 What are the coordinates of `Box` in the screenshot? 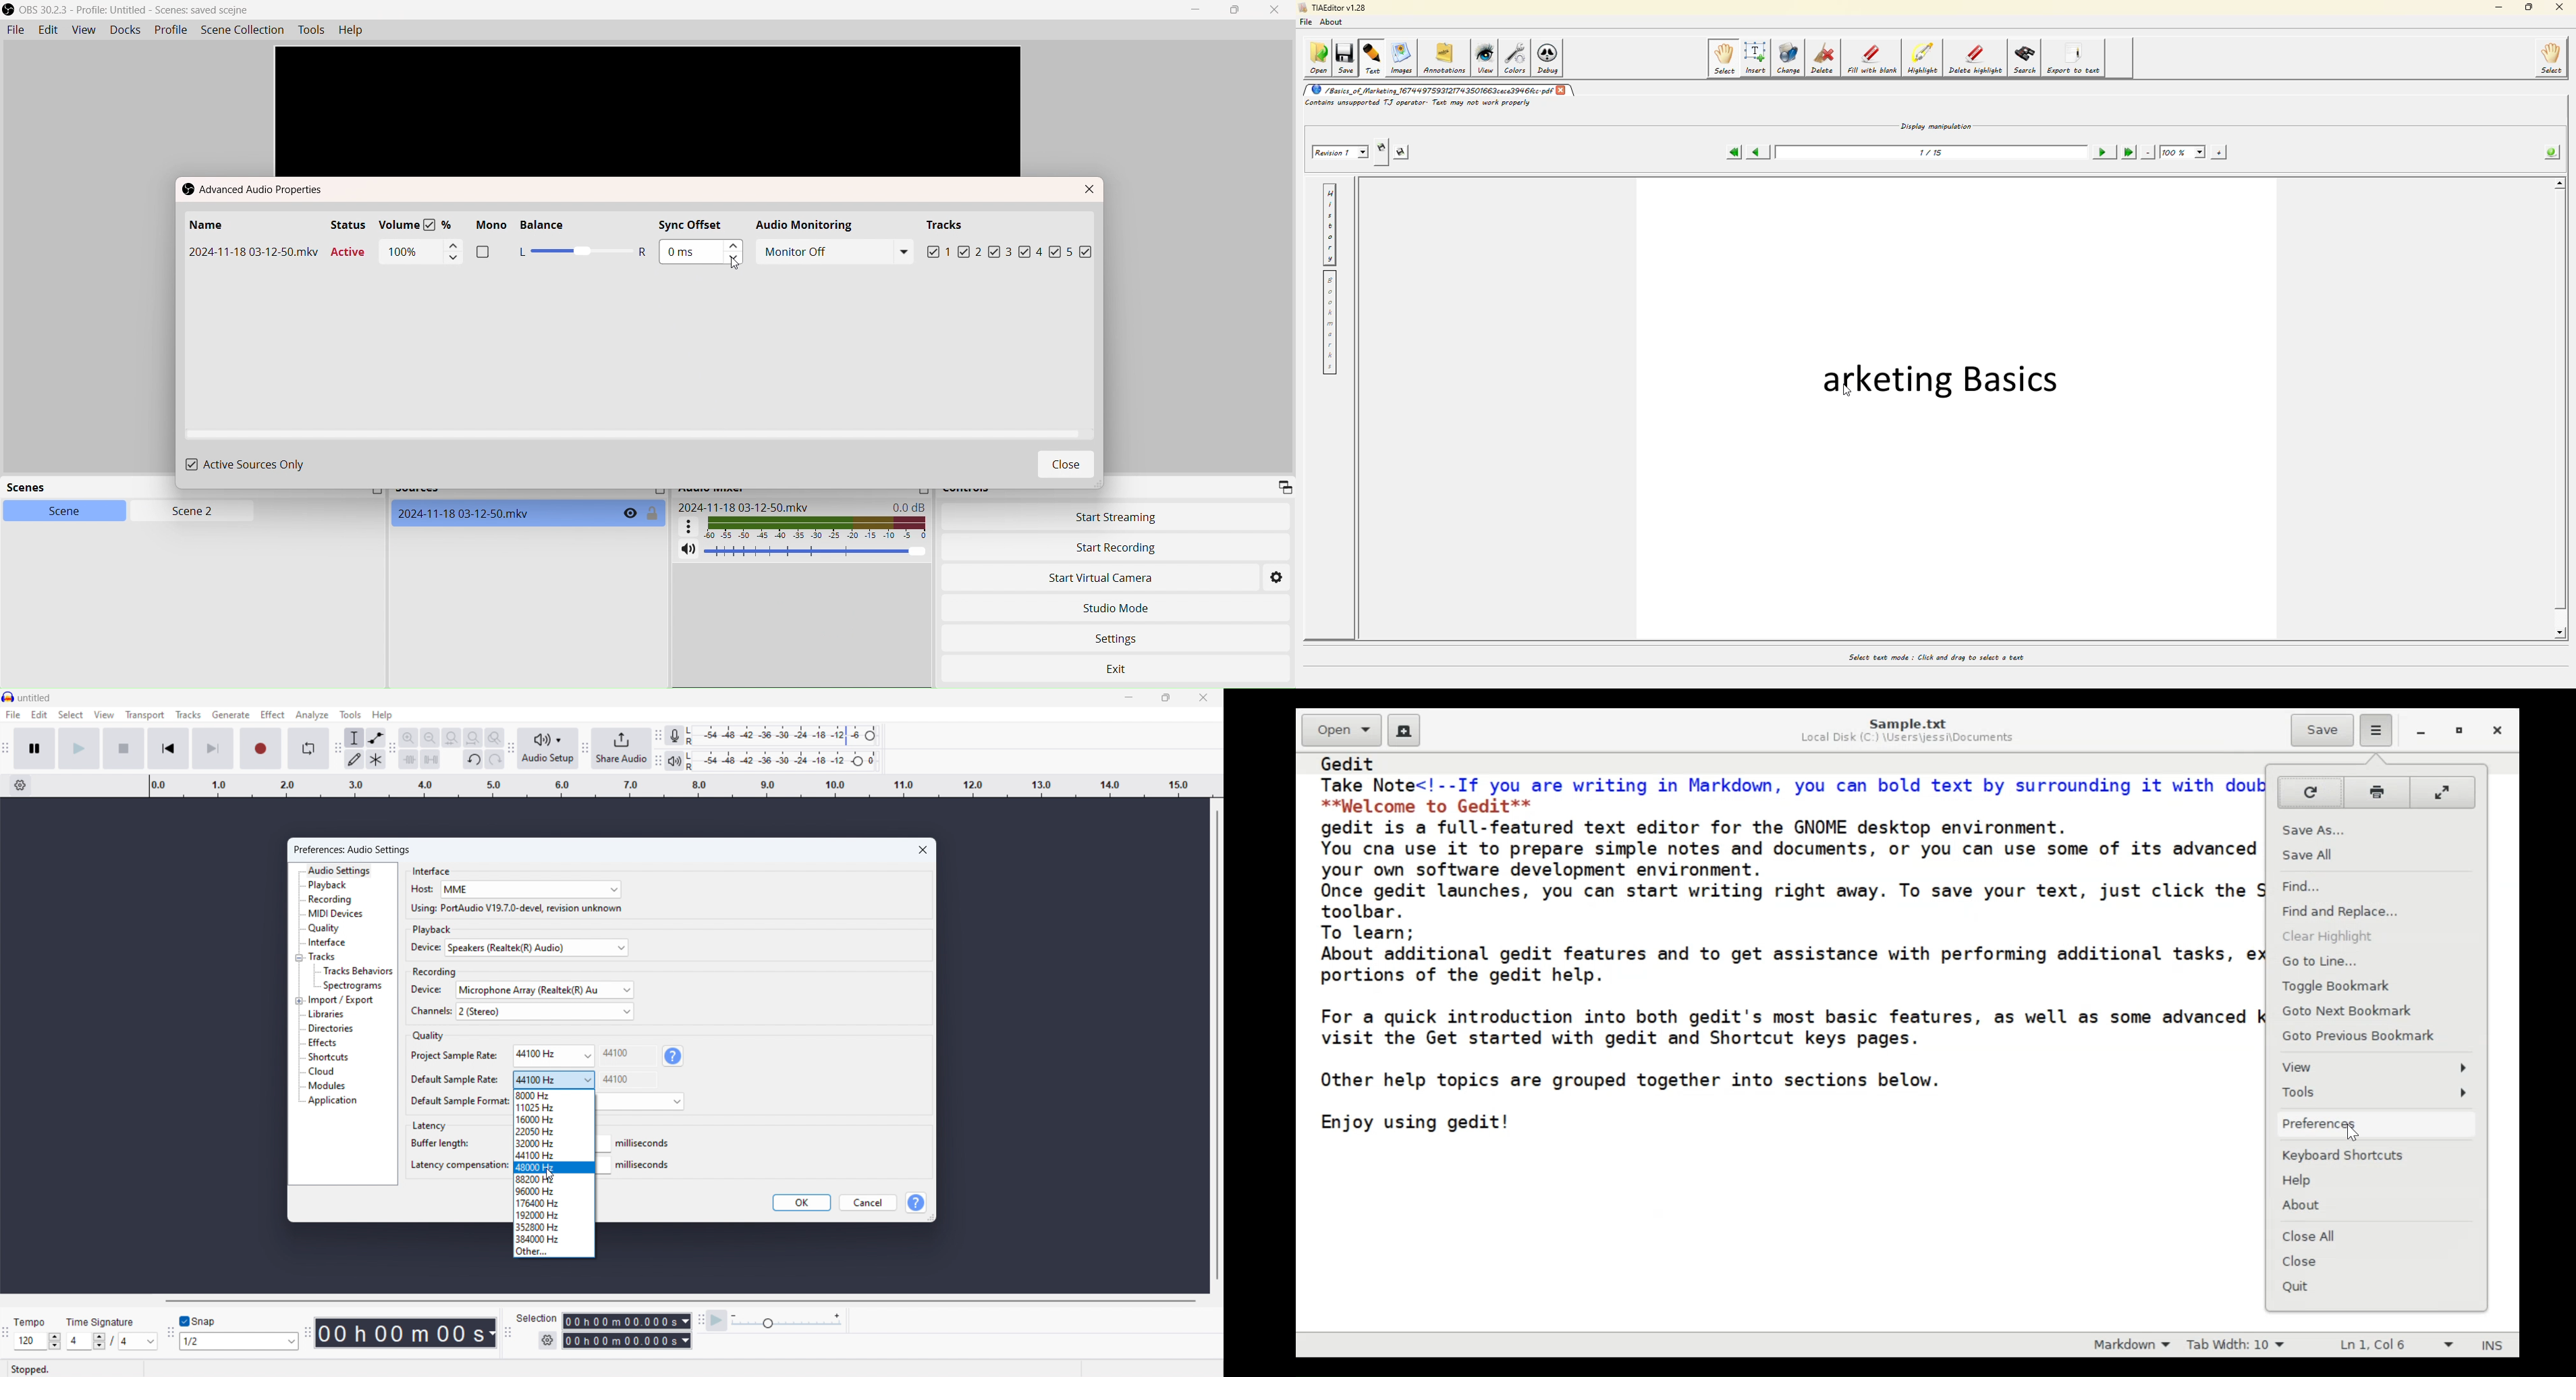 It's located at (1238, 10).